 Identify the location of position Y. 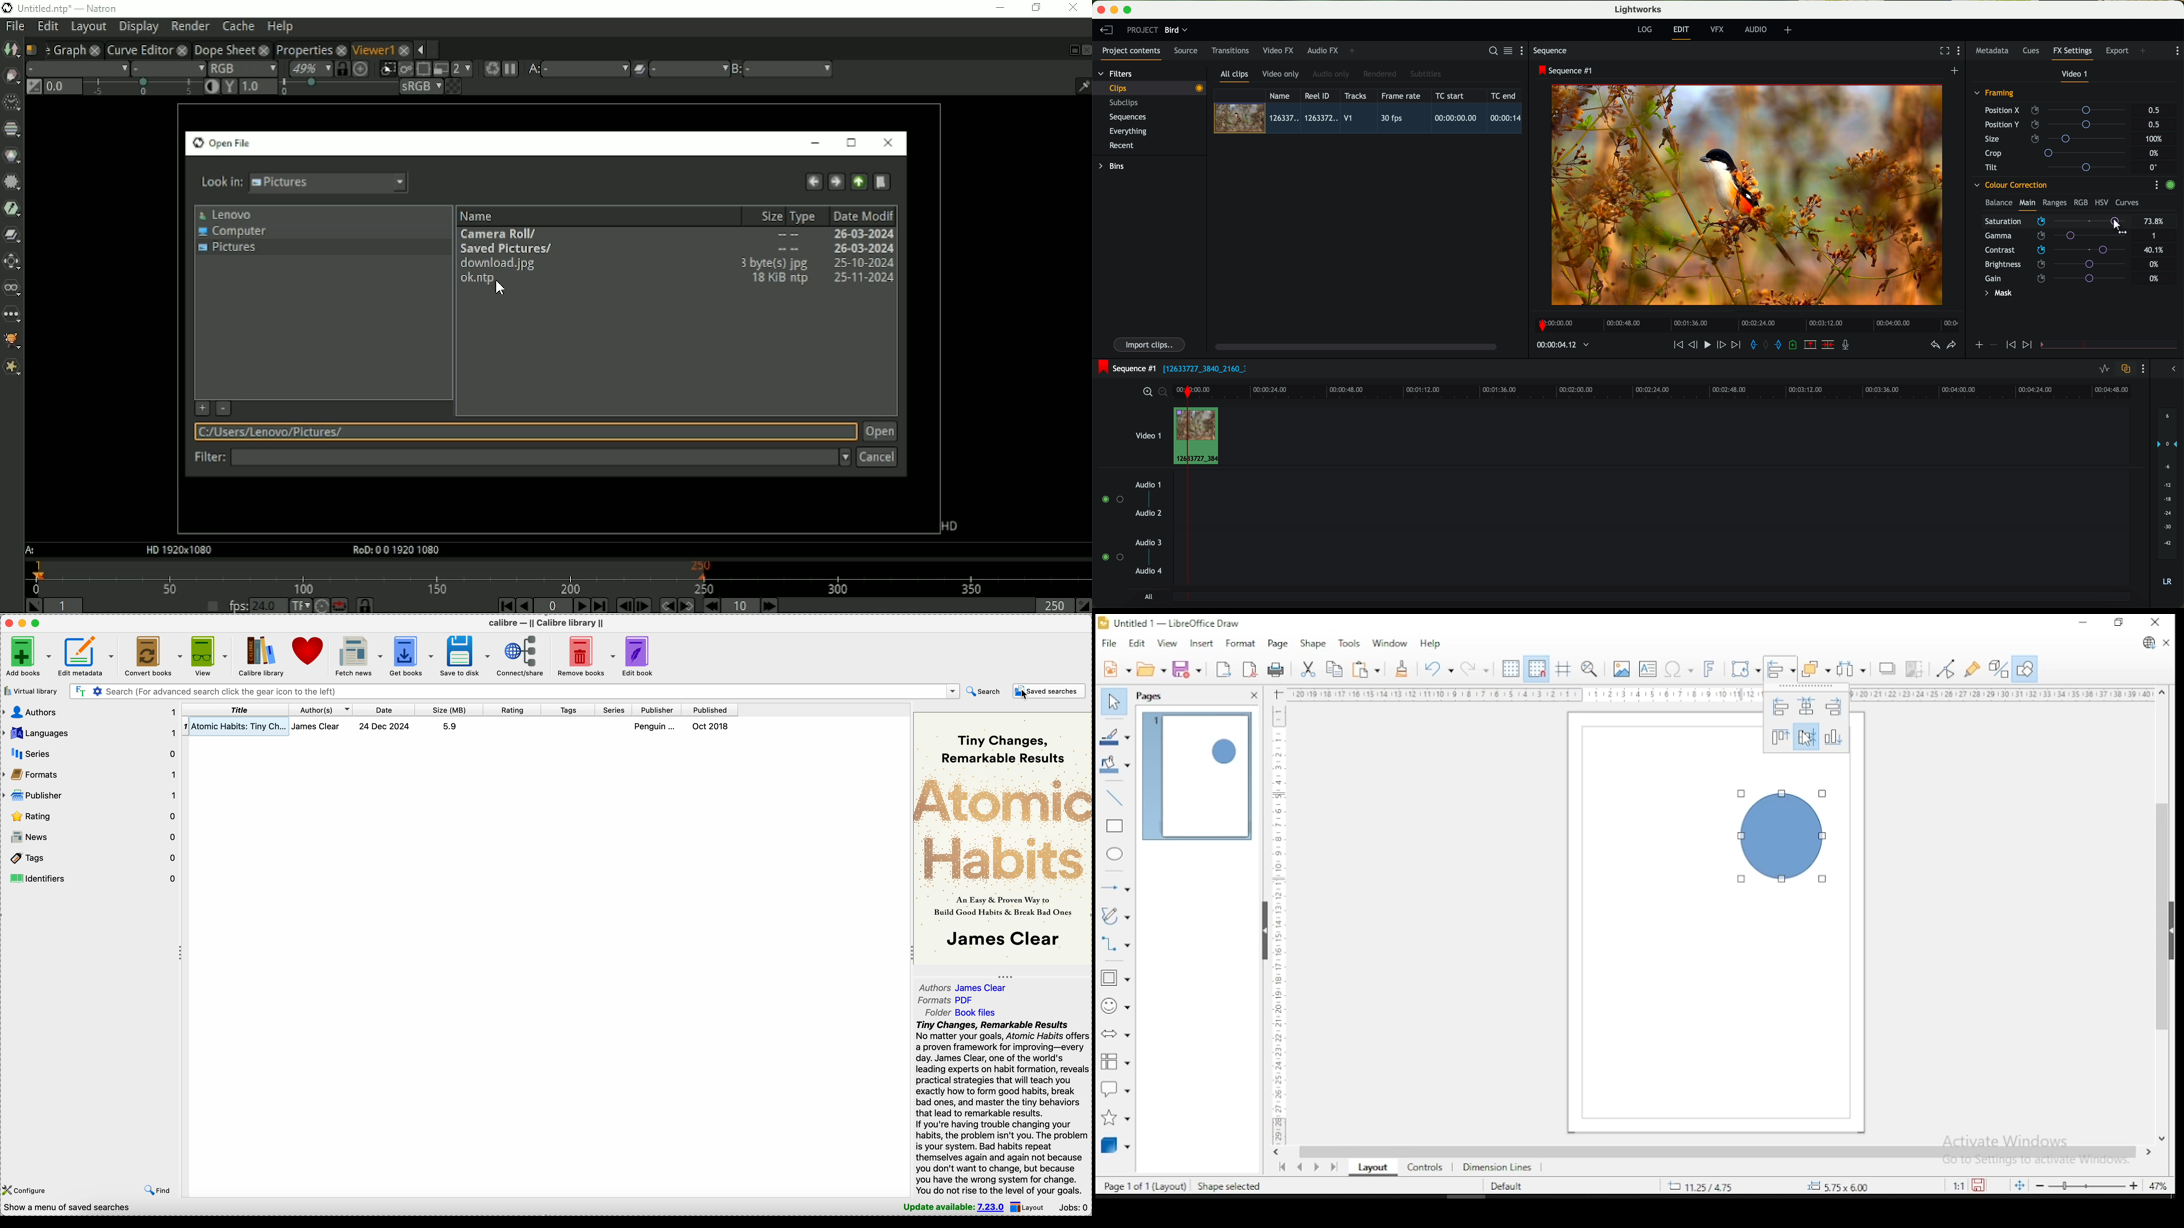
(2058, 124).